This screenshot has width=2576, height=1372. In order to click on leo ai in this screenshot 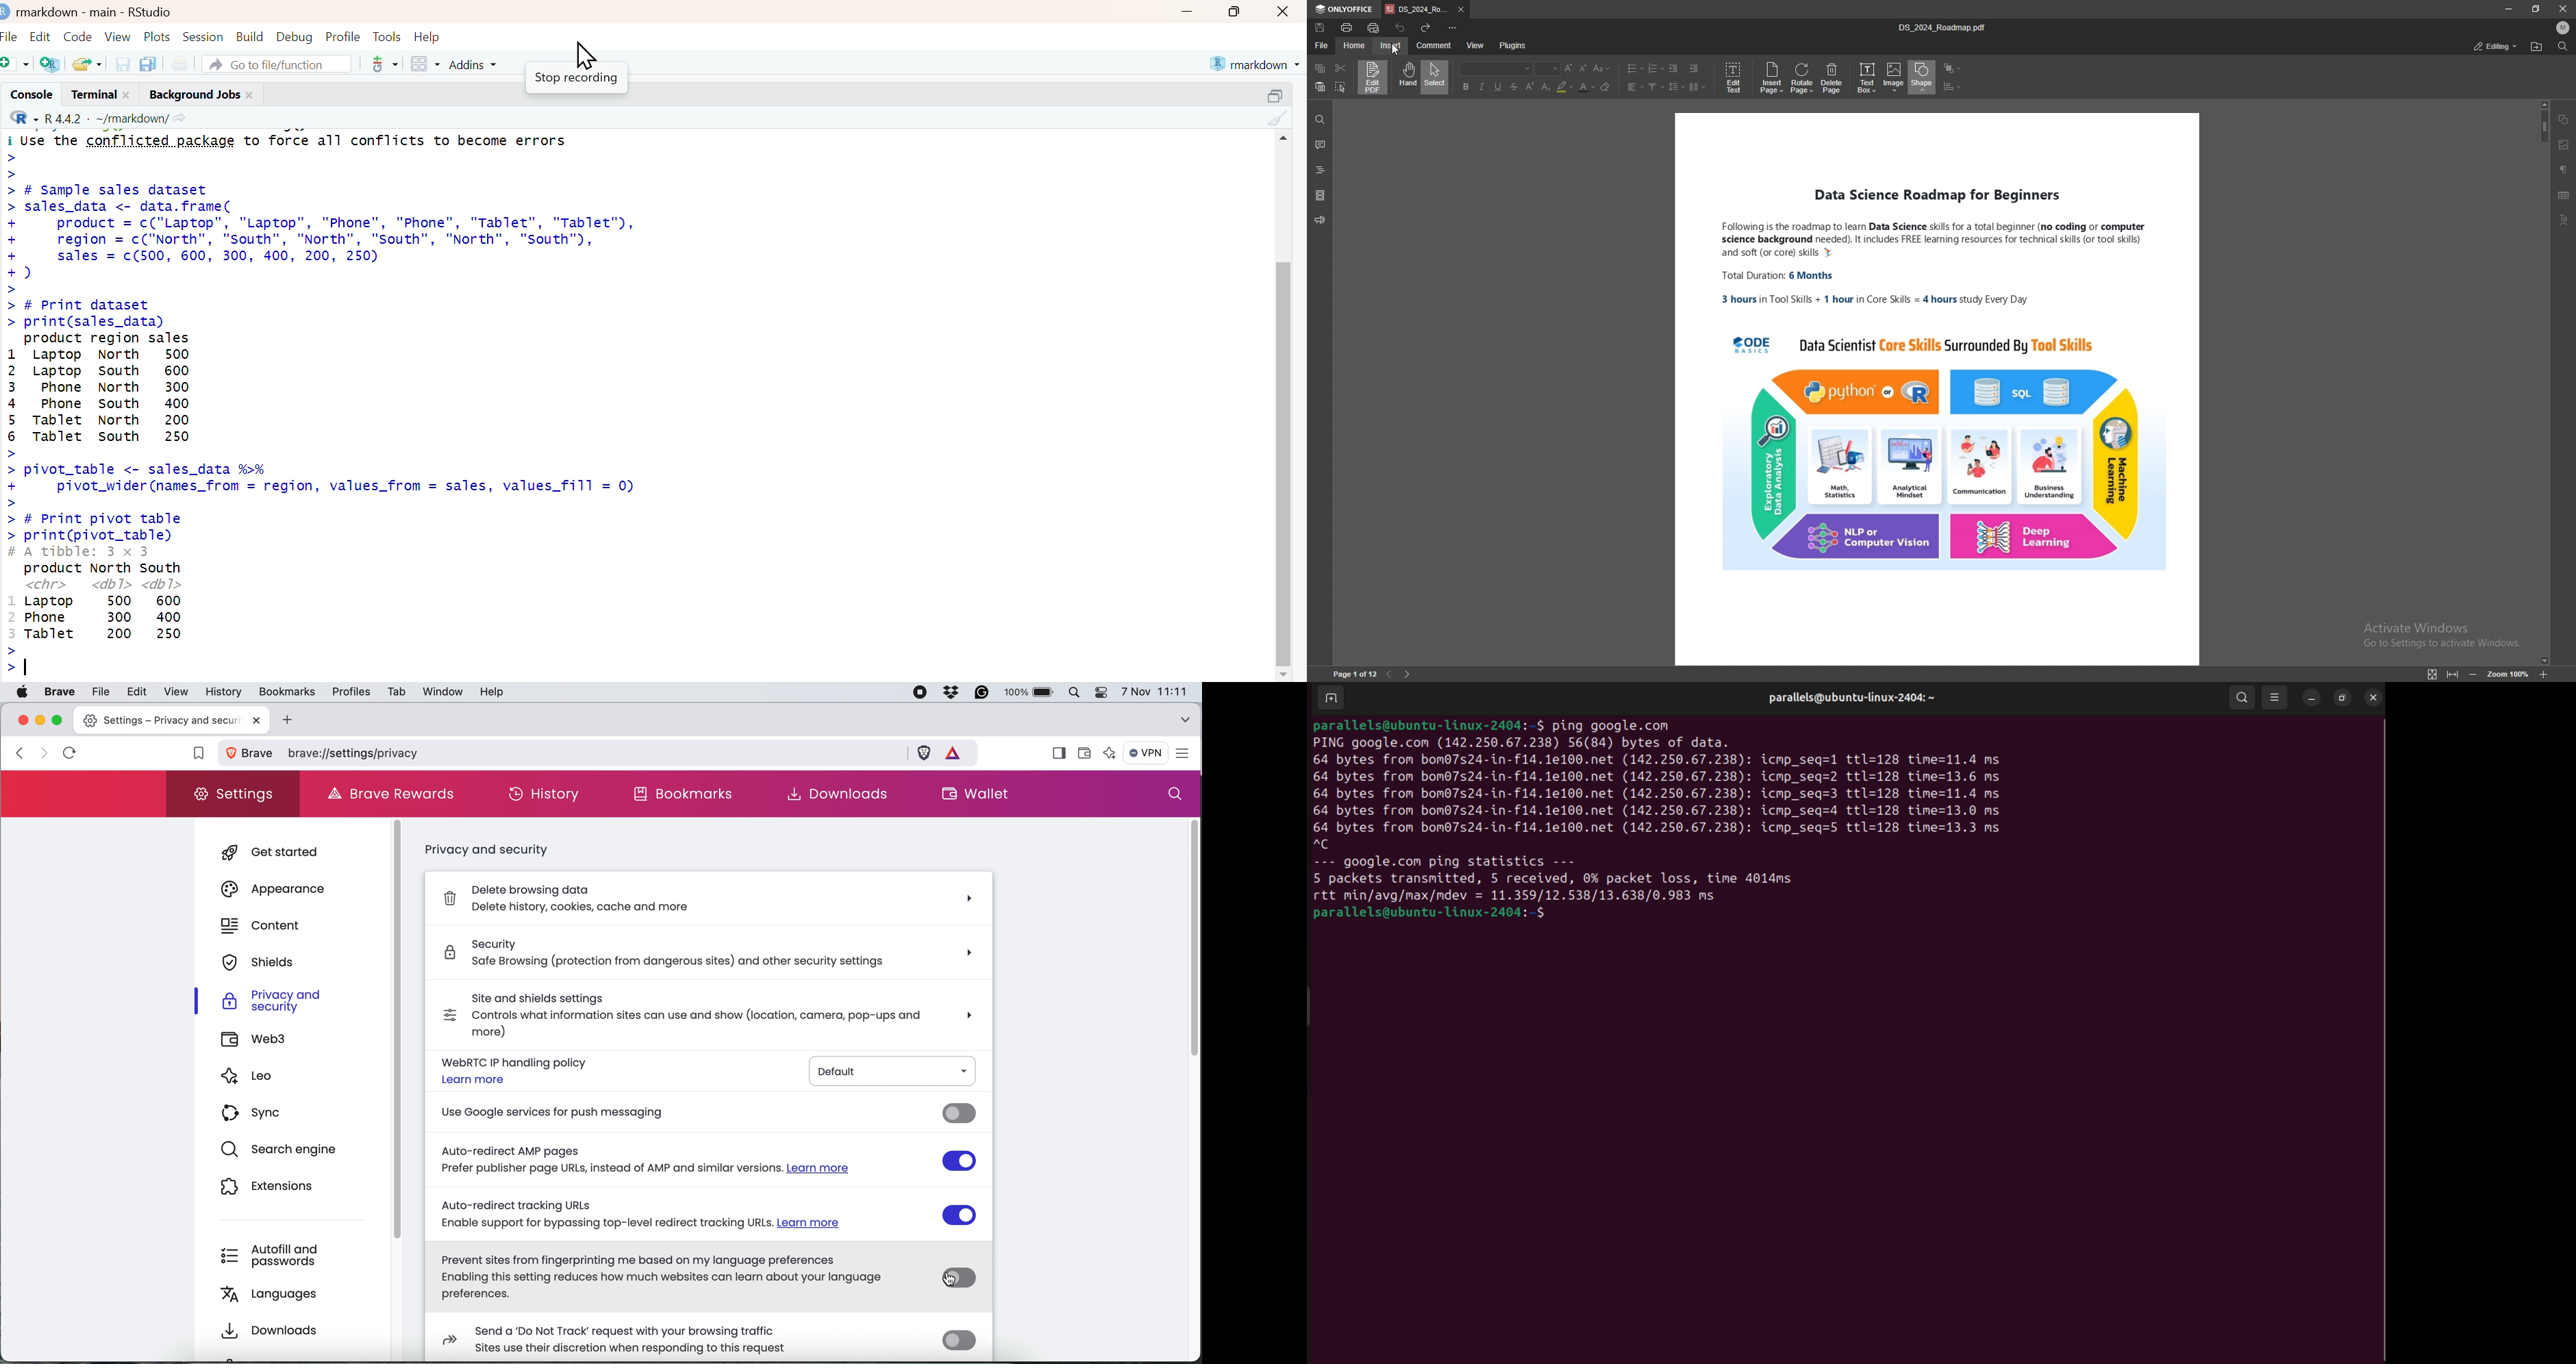, I will do `click(1111, 755)`.